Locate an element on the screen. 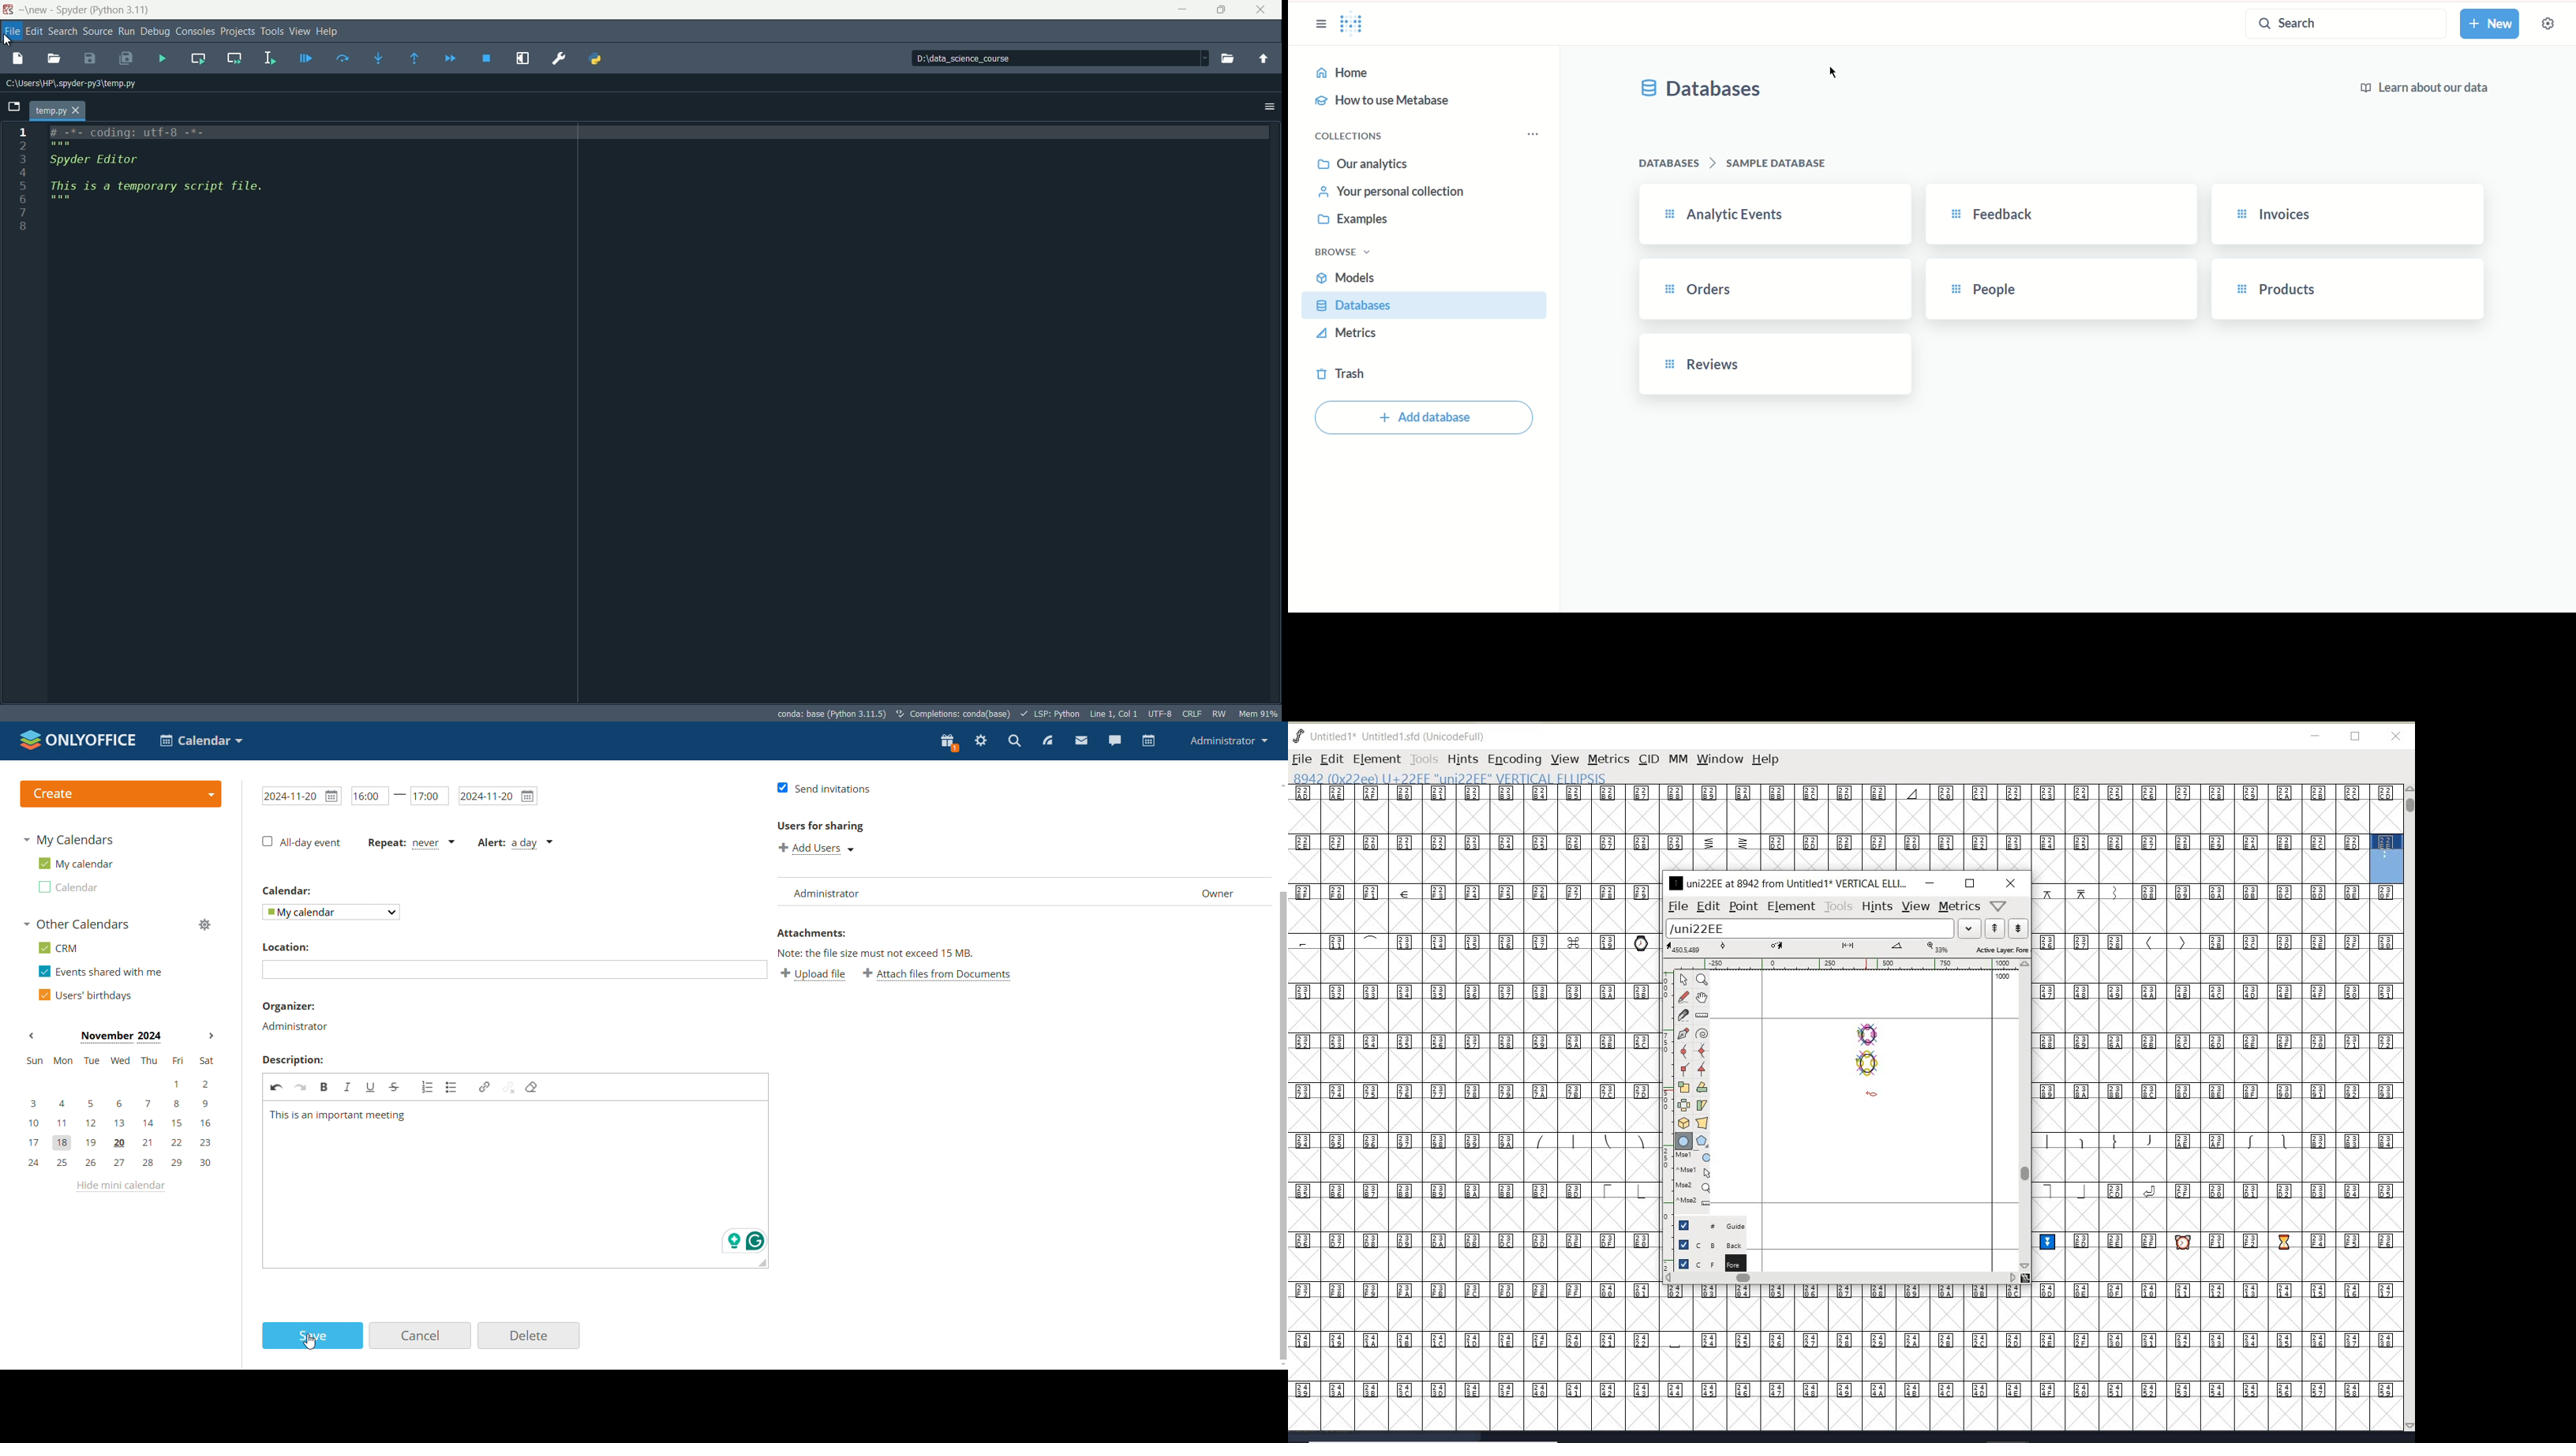 This screenshot has height=1456, width=2576. rw is located at coordinates (1220, 713).